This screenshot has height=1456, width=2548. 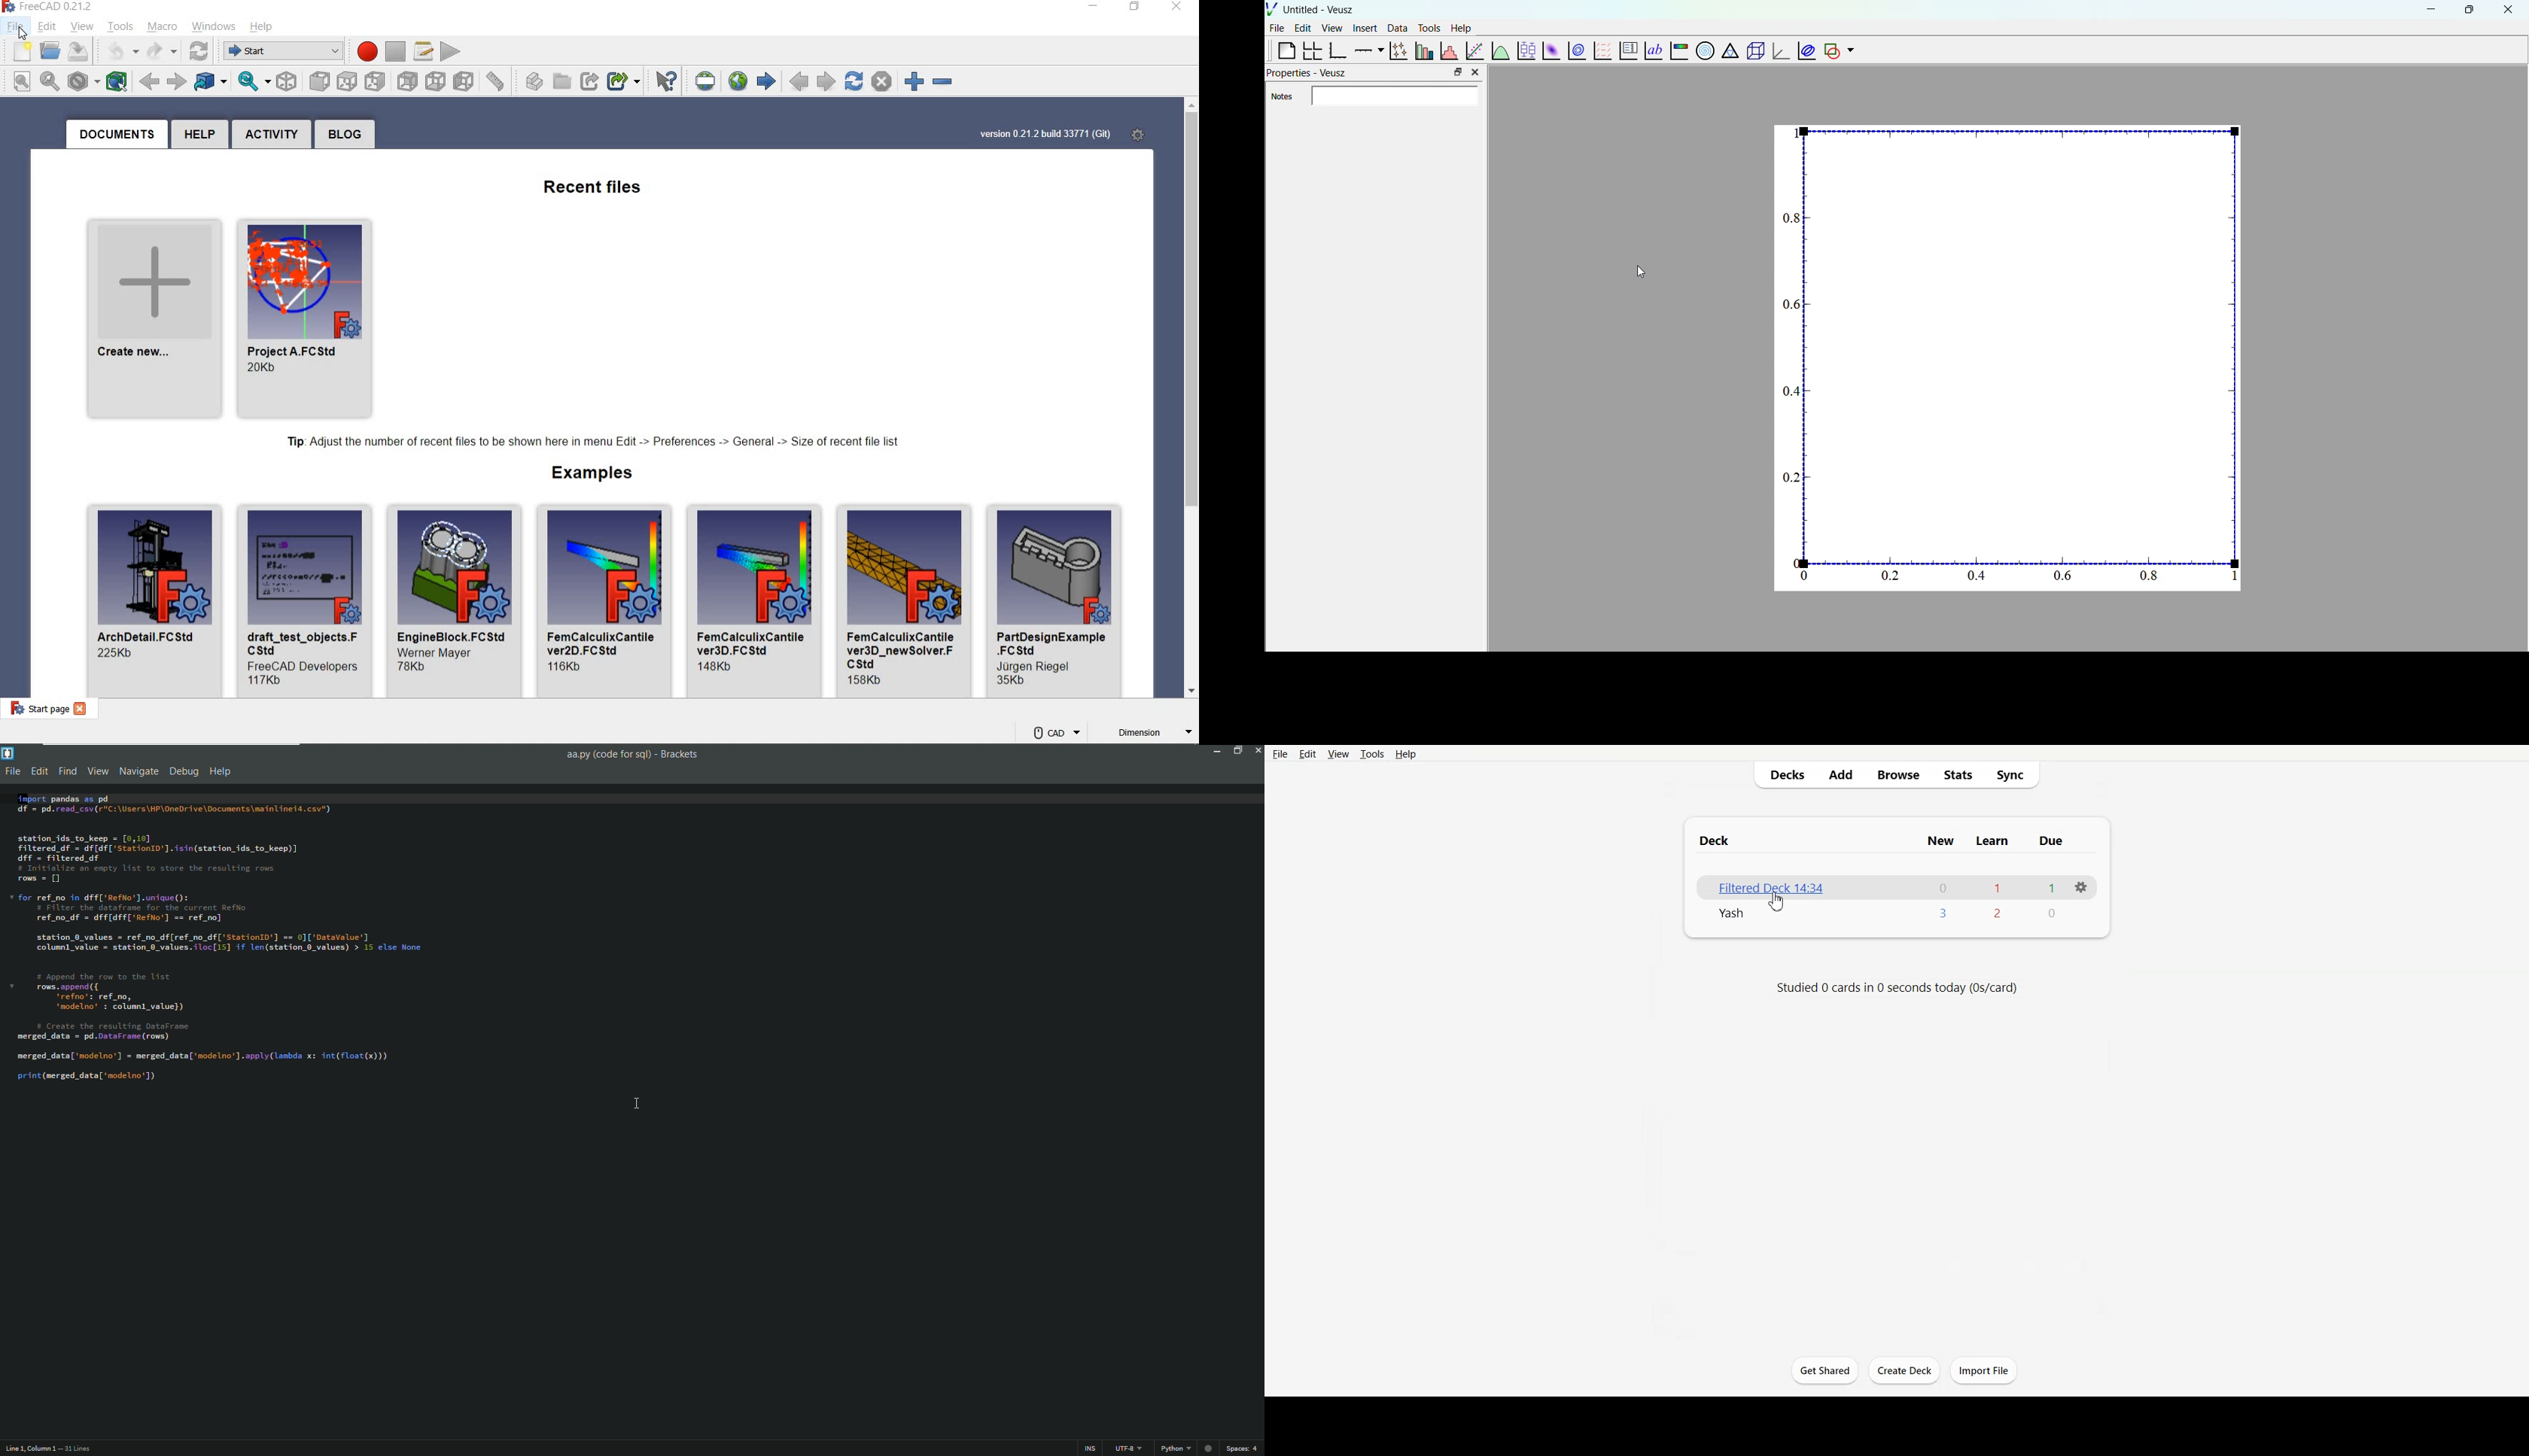 What do you see at coordinates (17, 51) in the screenshot?
I see `NEW` at bounding box center [17, 51].